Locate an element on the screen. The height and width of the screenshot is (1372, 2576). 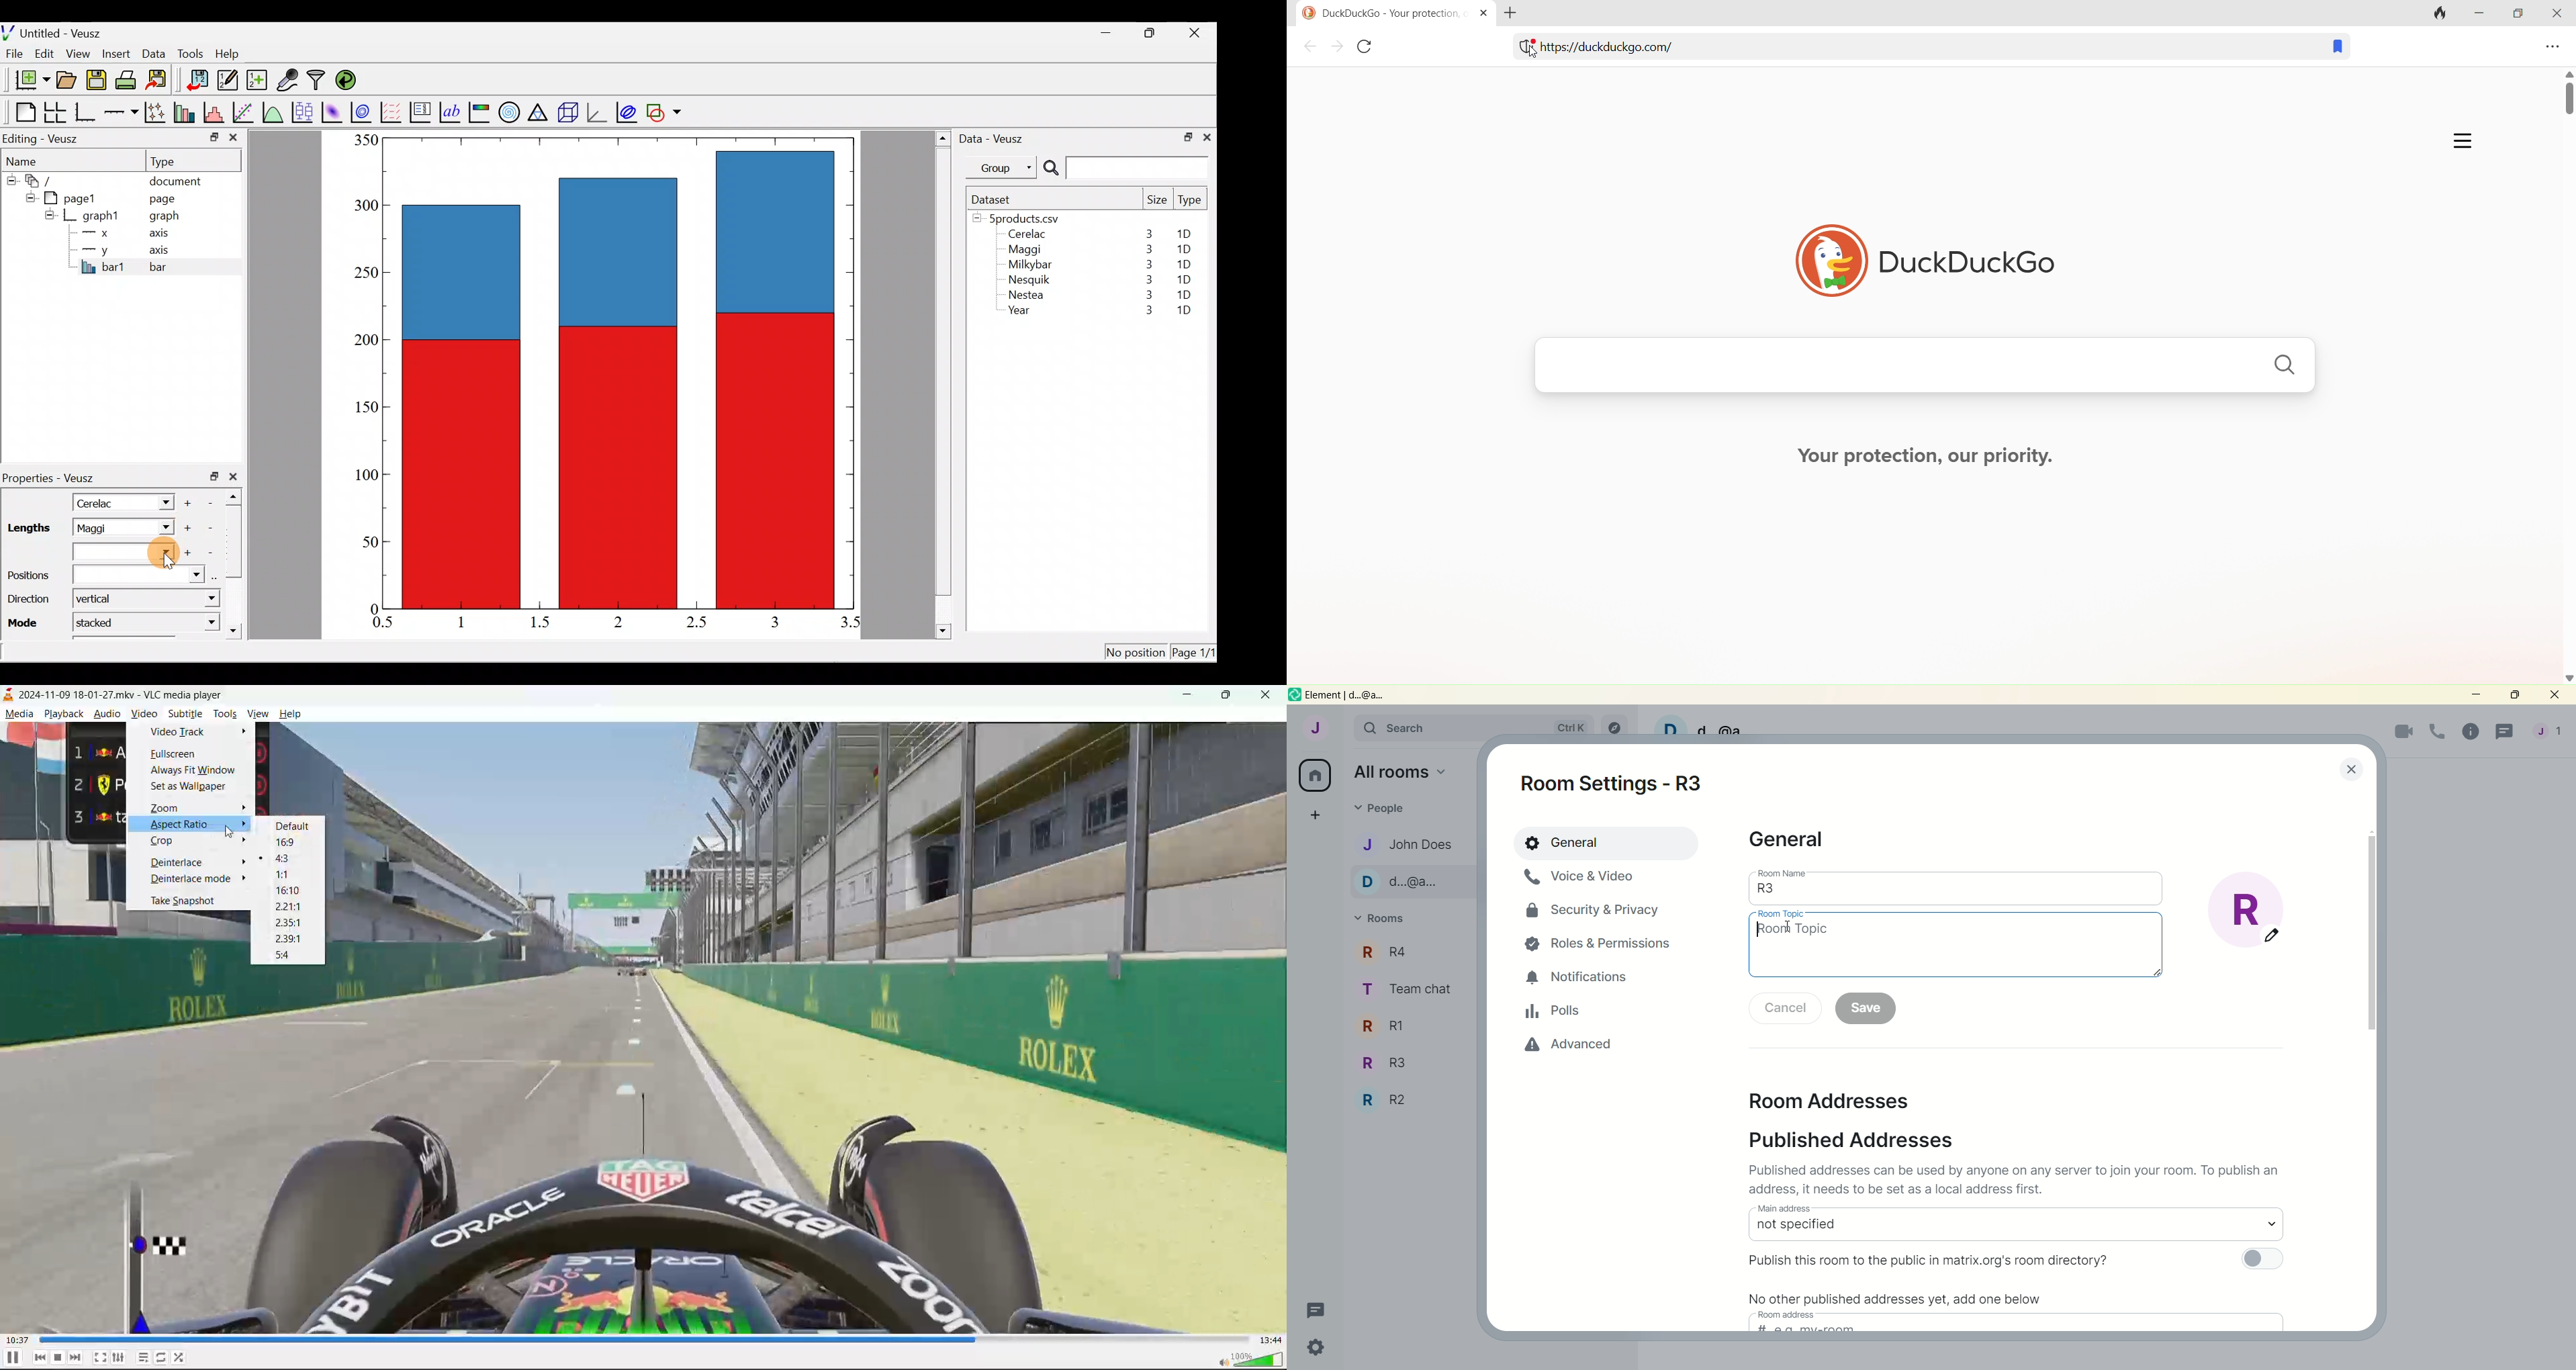
r4 is located at coordinates (1408, 951).